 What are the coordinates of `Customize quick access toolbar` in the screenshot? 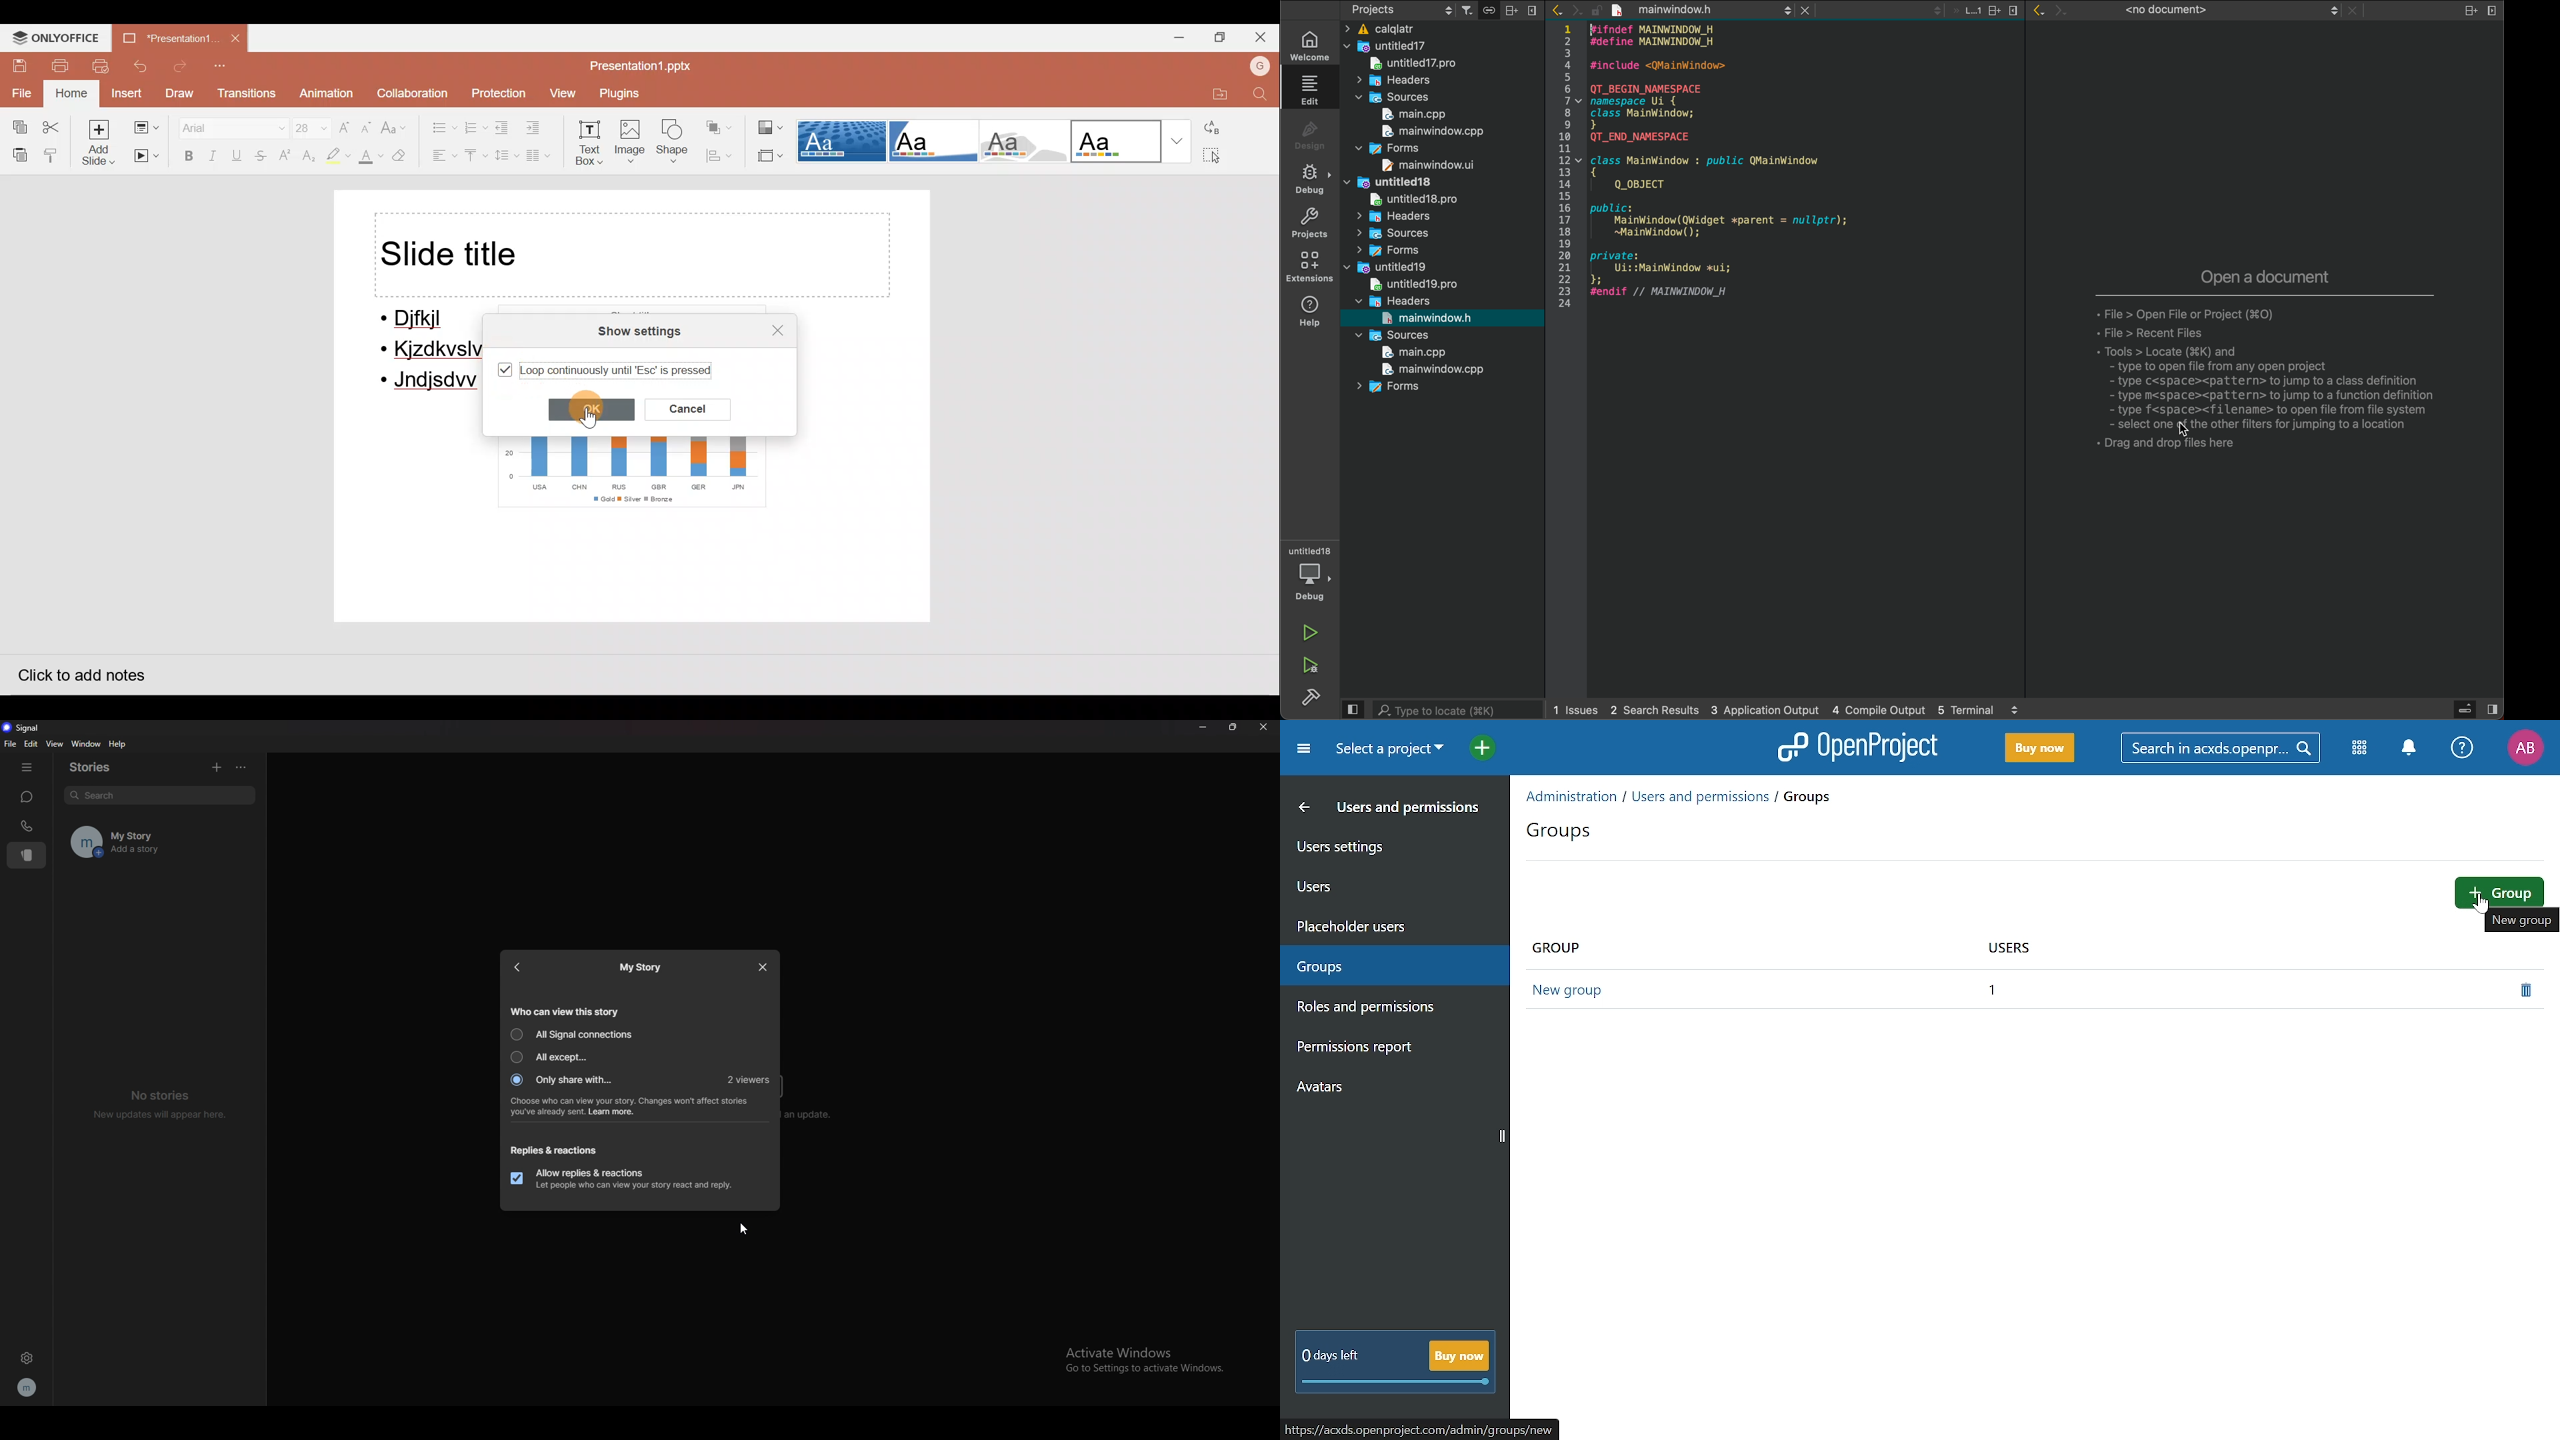 It's located at (227, 67).